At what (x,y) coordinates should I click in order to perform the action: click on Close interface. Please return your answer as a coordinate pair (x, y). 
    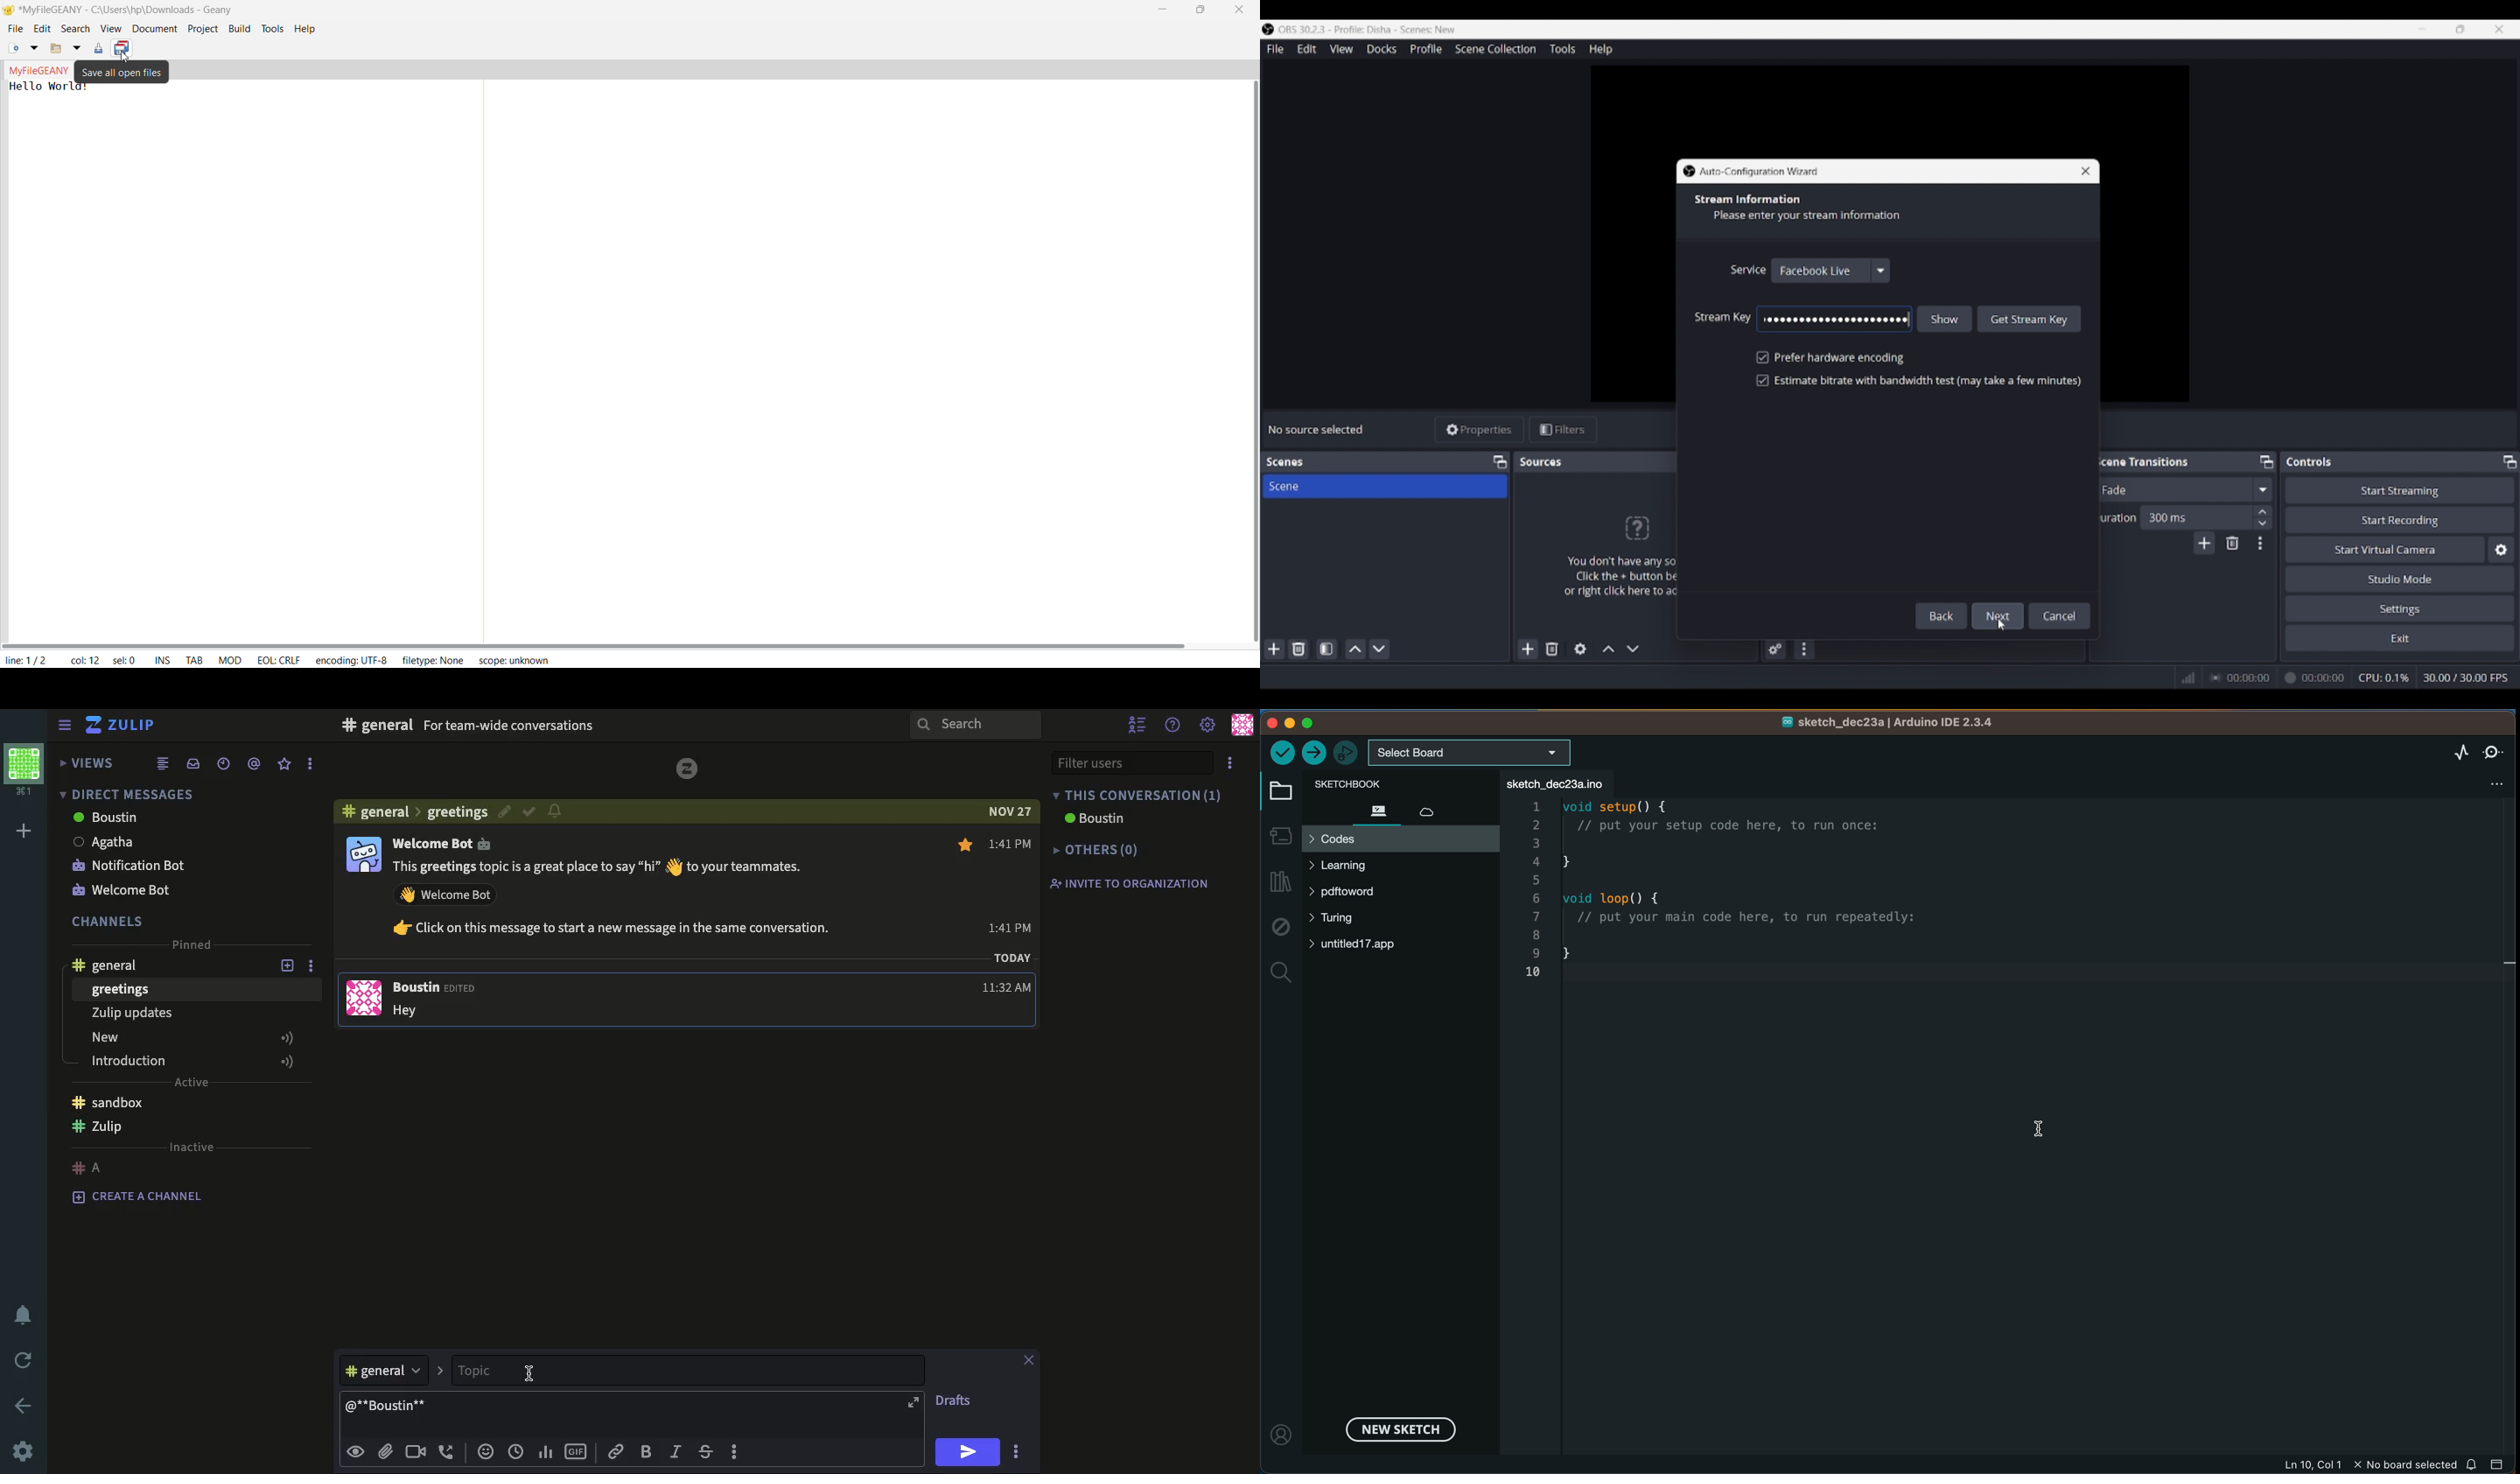
    Looking at the image, I should click on (2499, 29).